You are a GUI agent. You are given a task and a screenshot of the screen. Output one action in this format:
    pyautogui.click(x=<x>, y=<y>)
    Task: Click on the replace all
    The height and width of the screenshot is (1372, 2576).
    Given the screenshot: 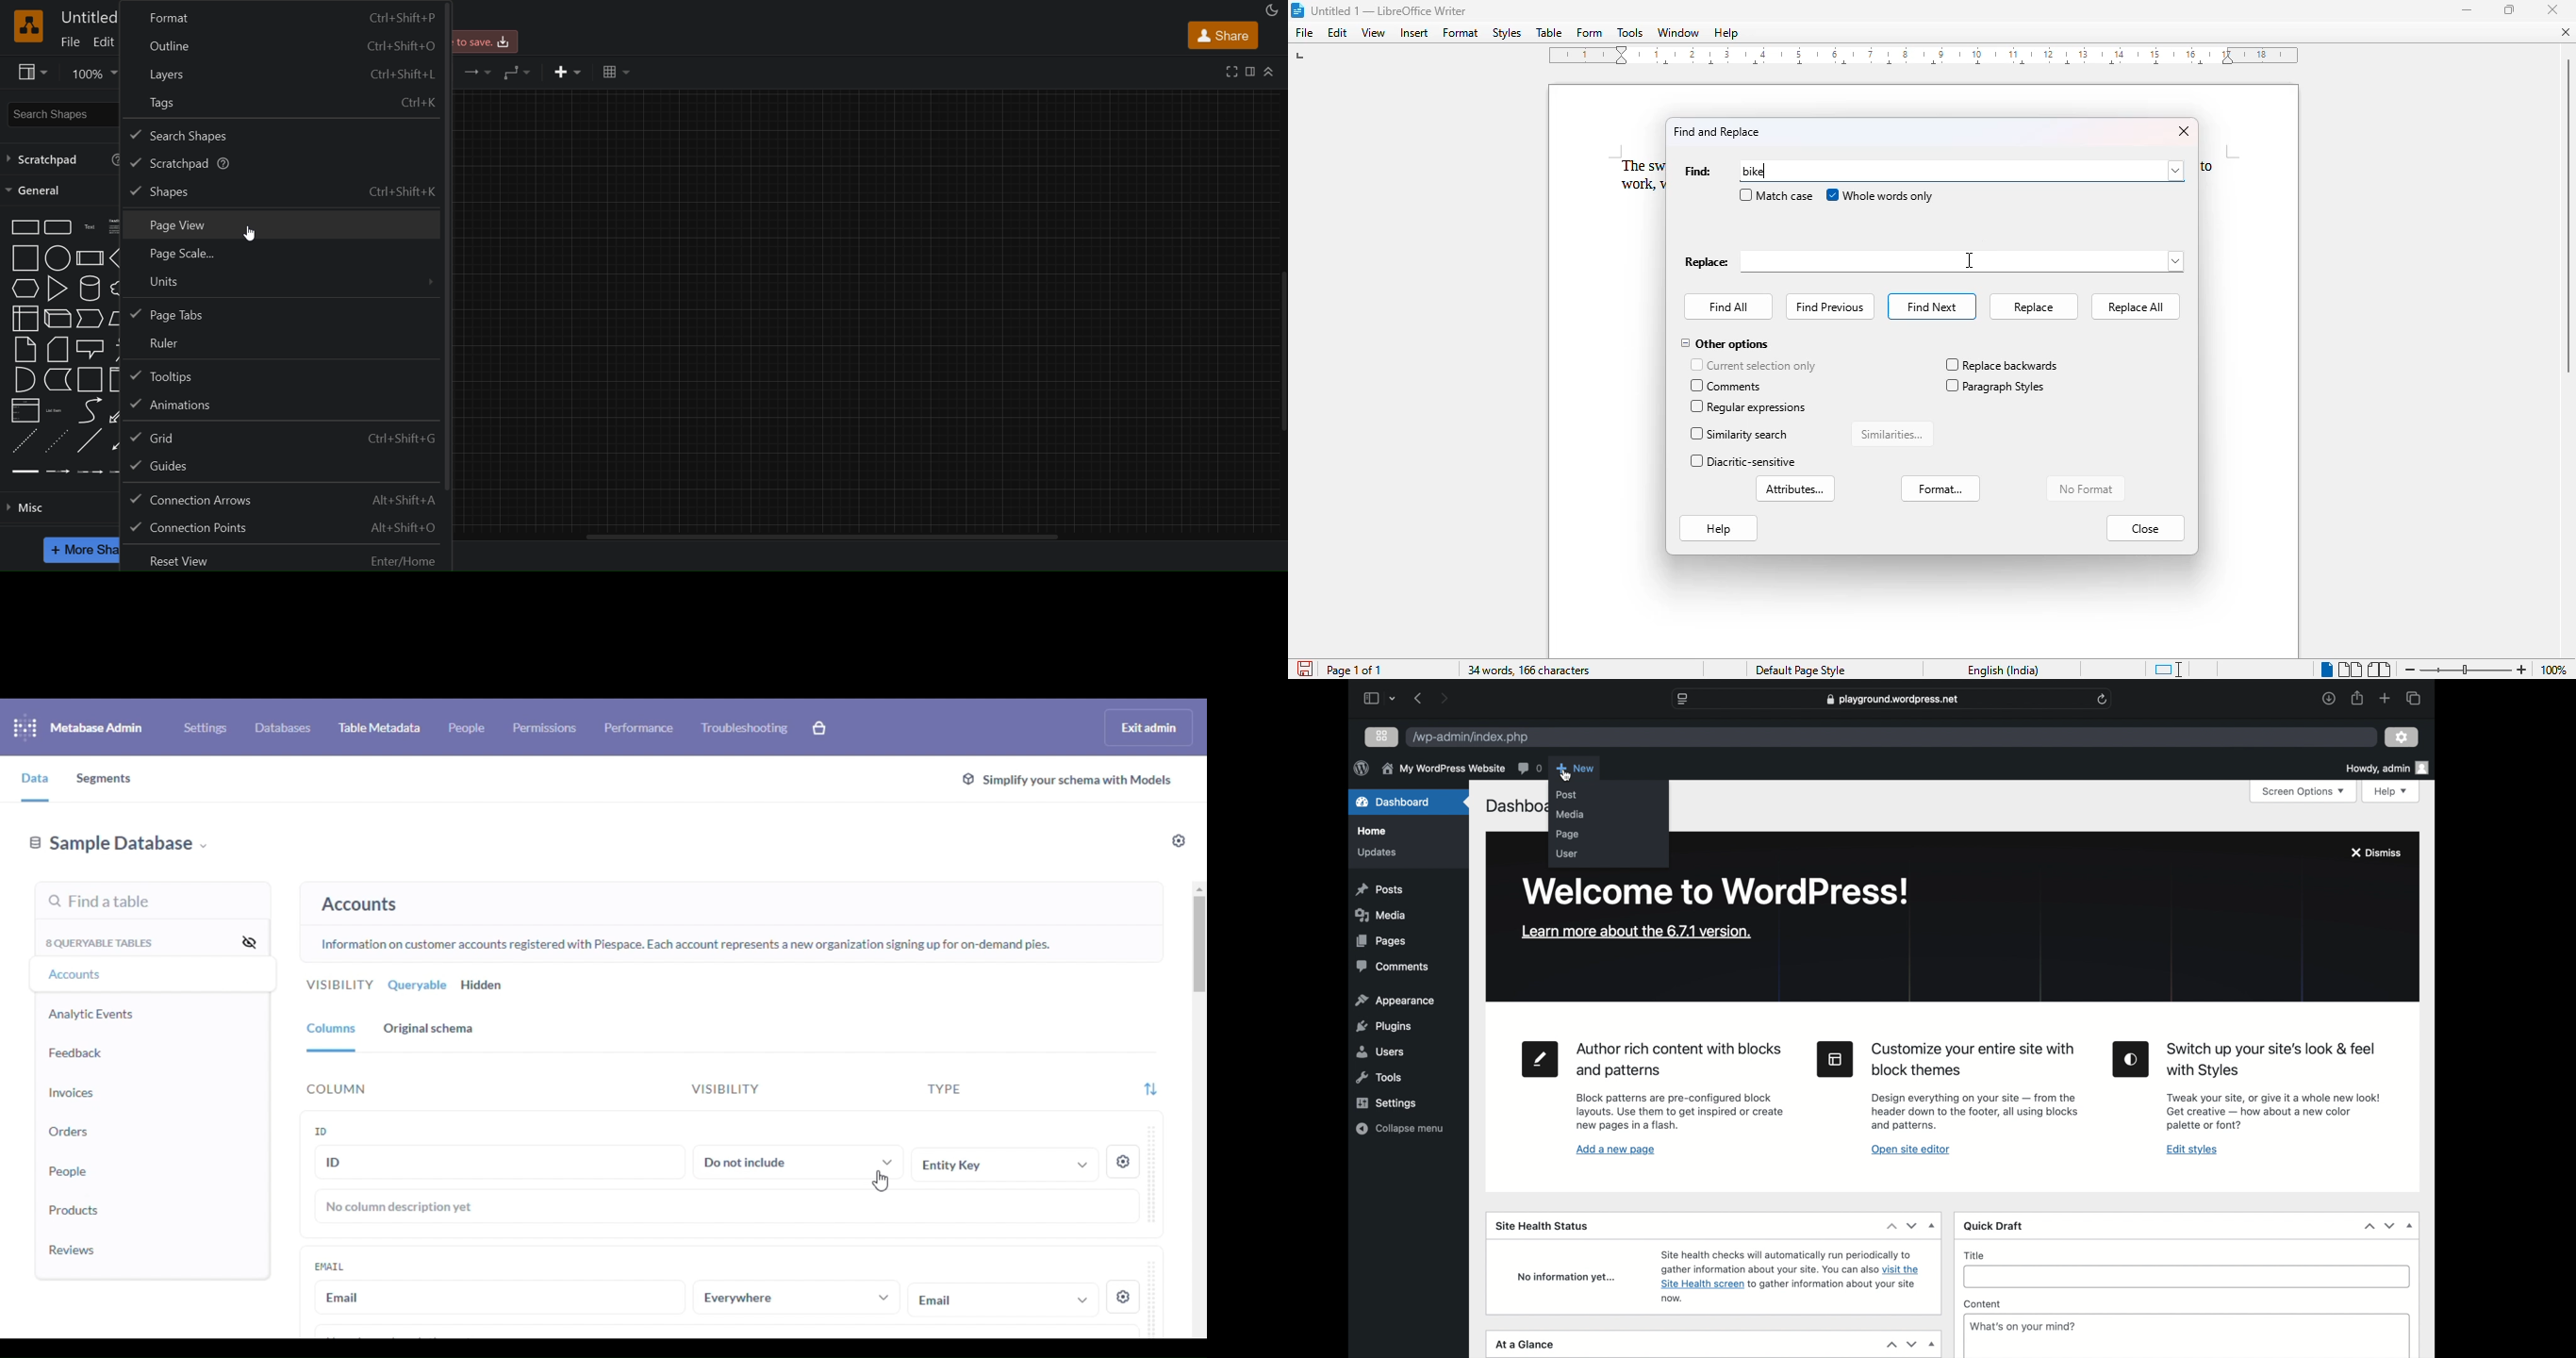 What is the action you would take?
    pyautogui.click(x=2134, y=307)
    